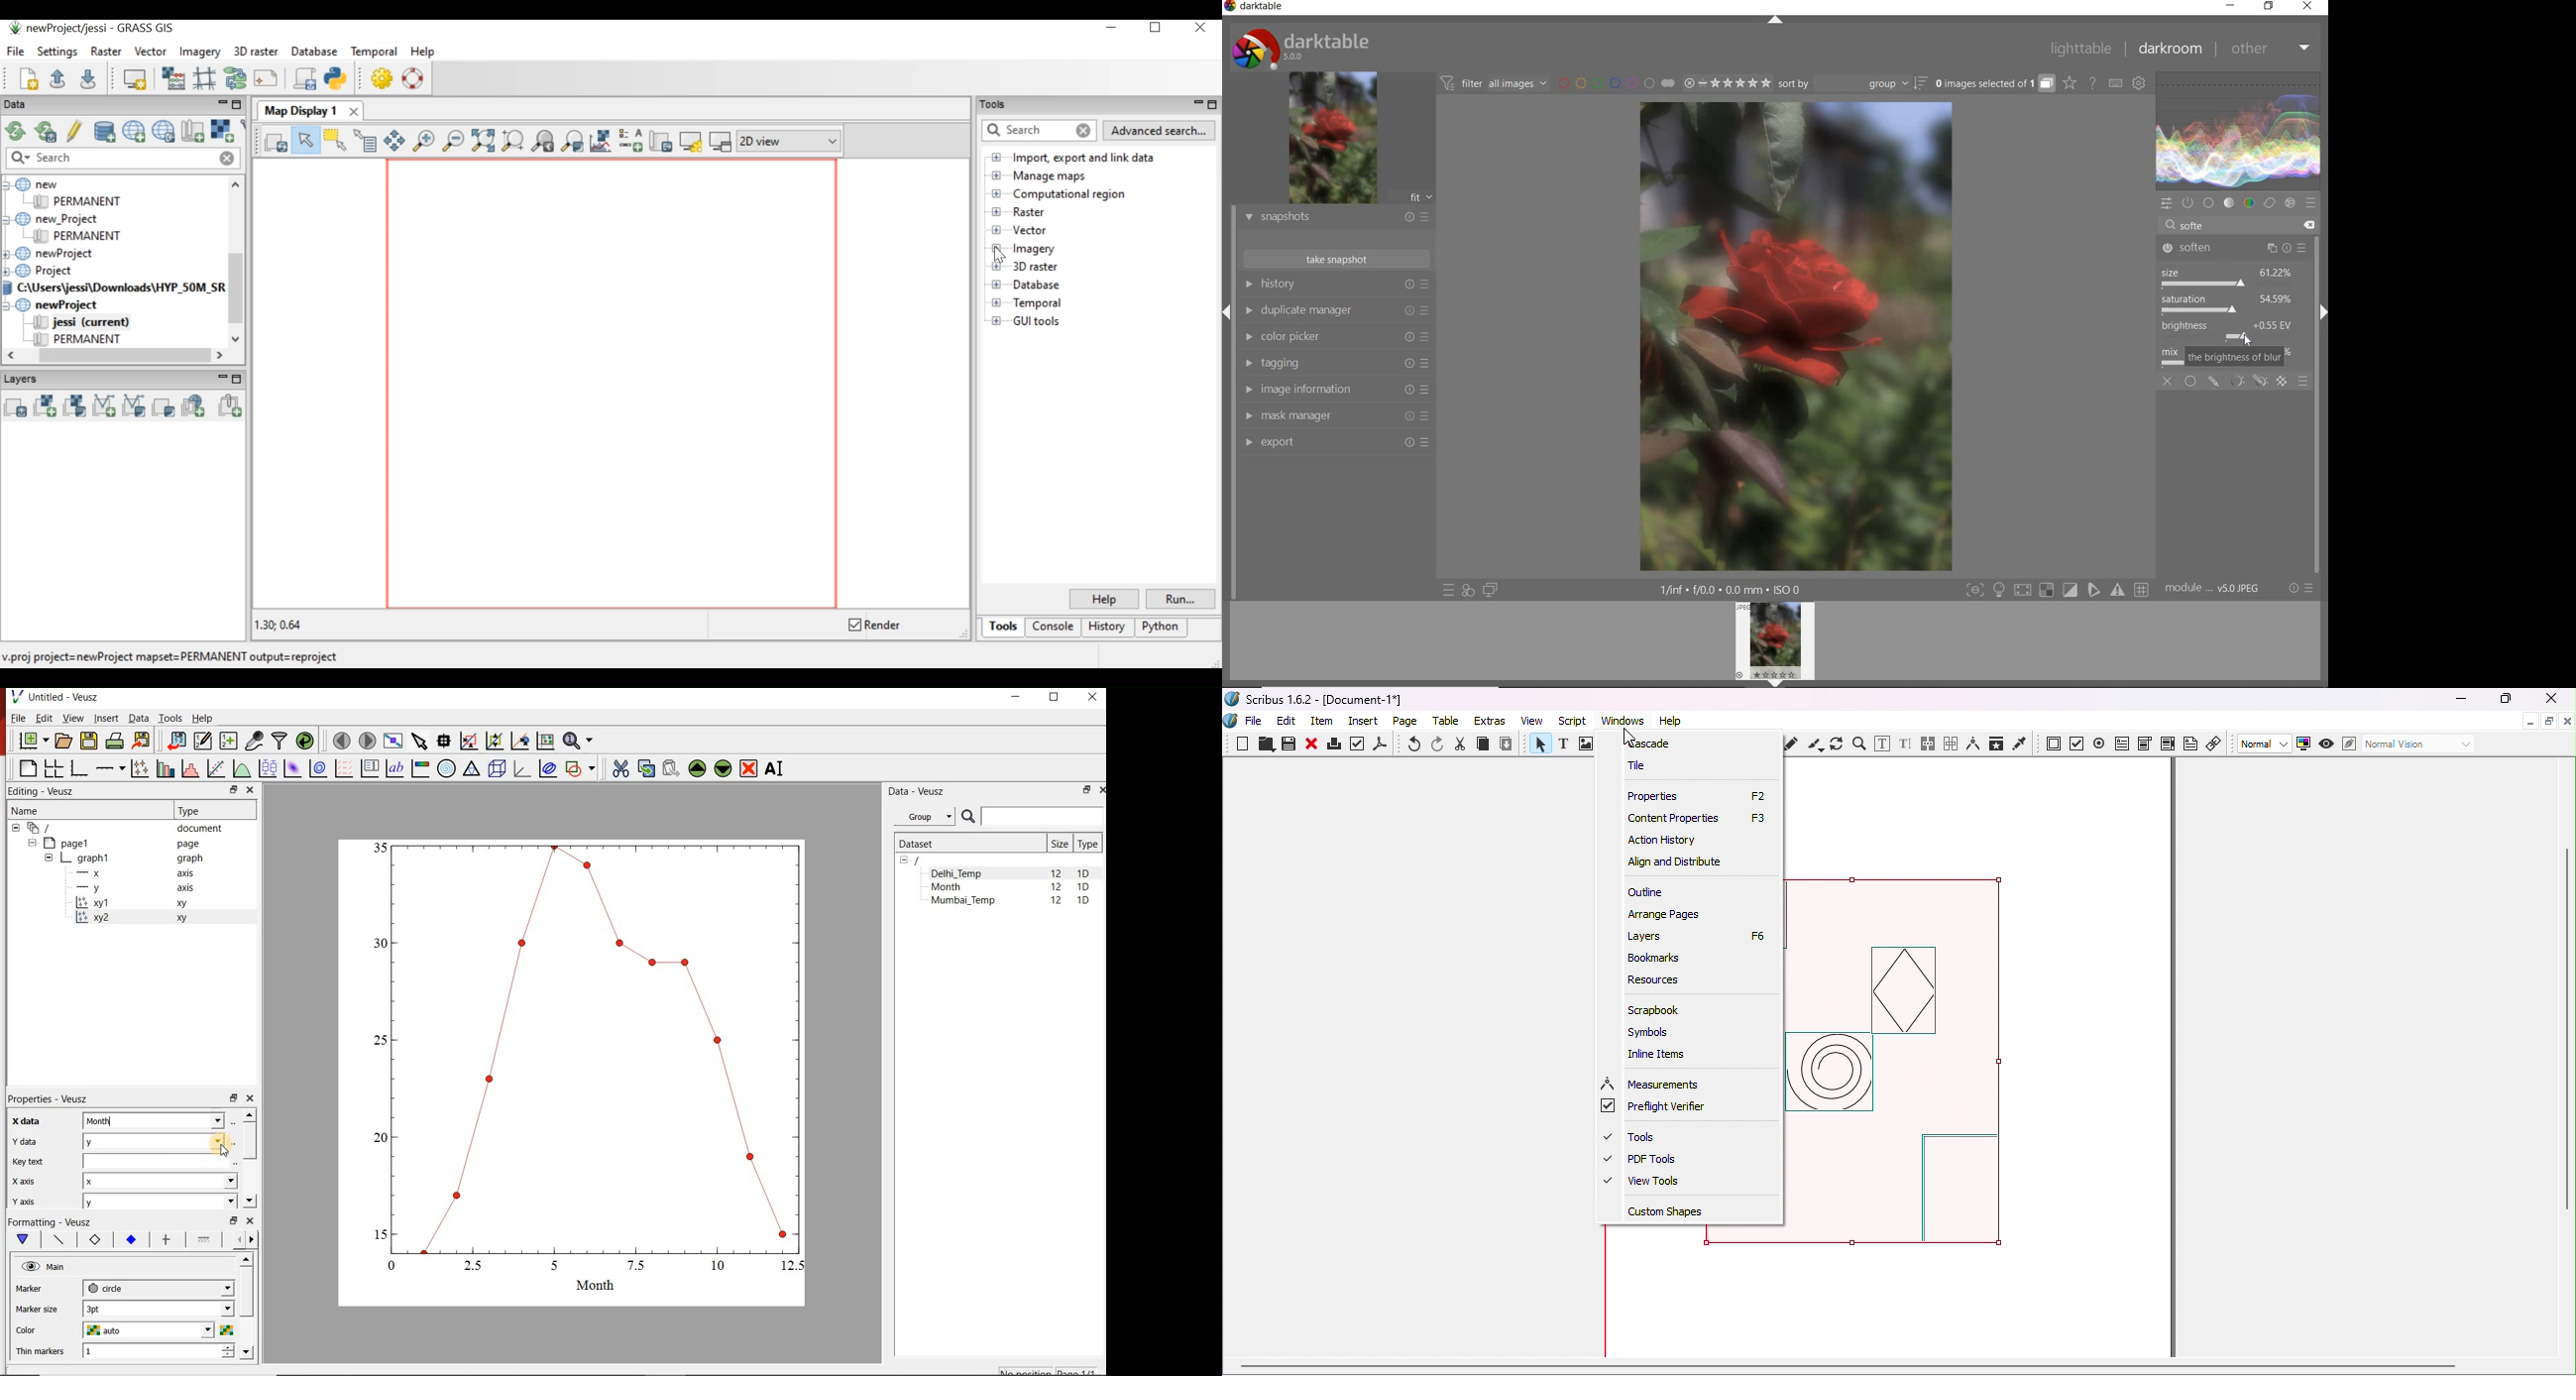 The width and height of the screenshot is (2576, 1400). Describe the element at coordinates (2094, 83) in the screenshot. I see `enable online help` at that location.